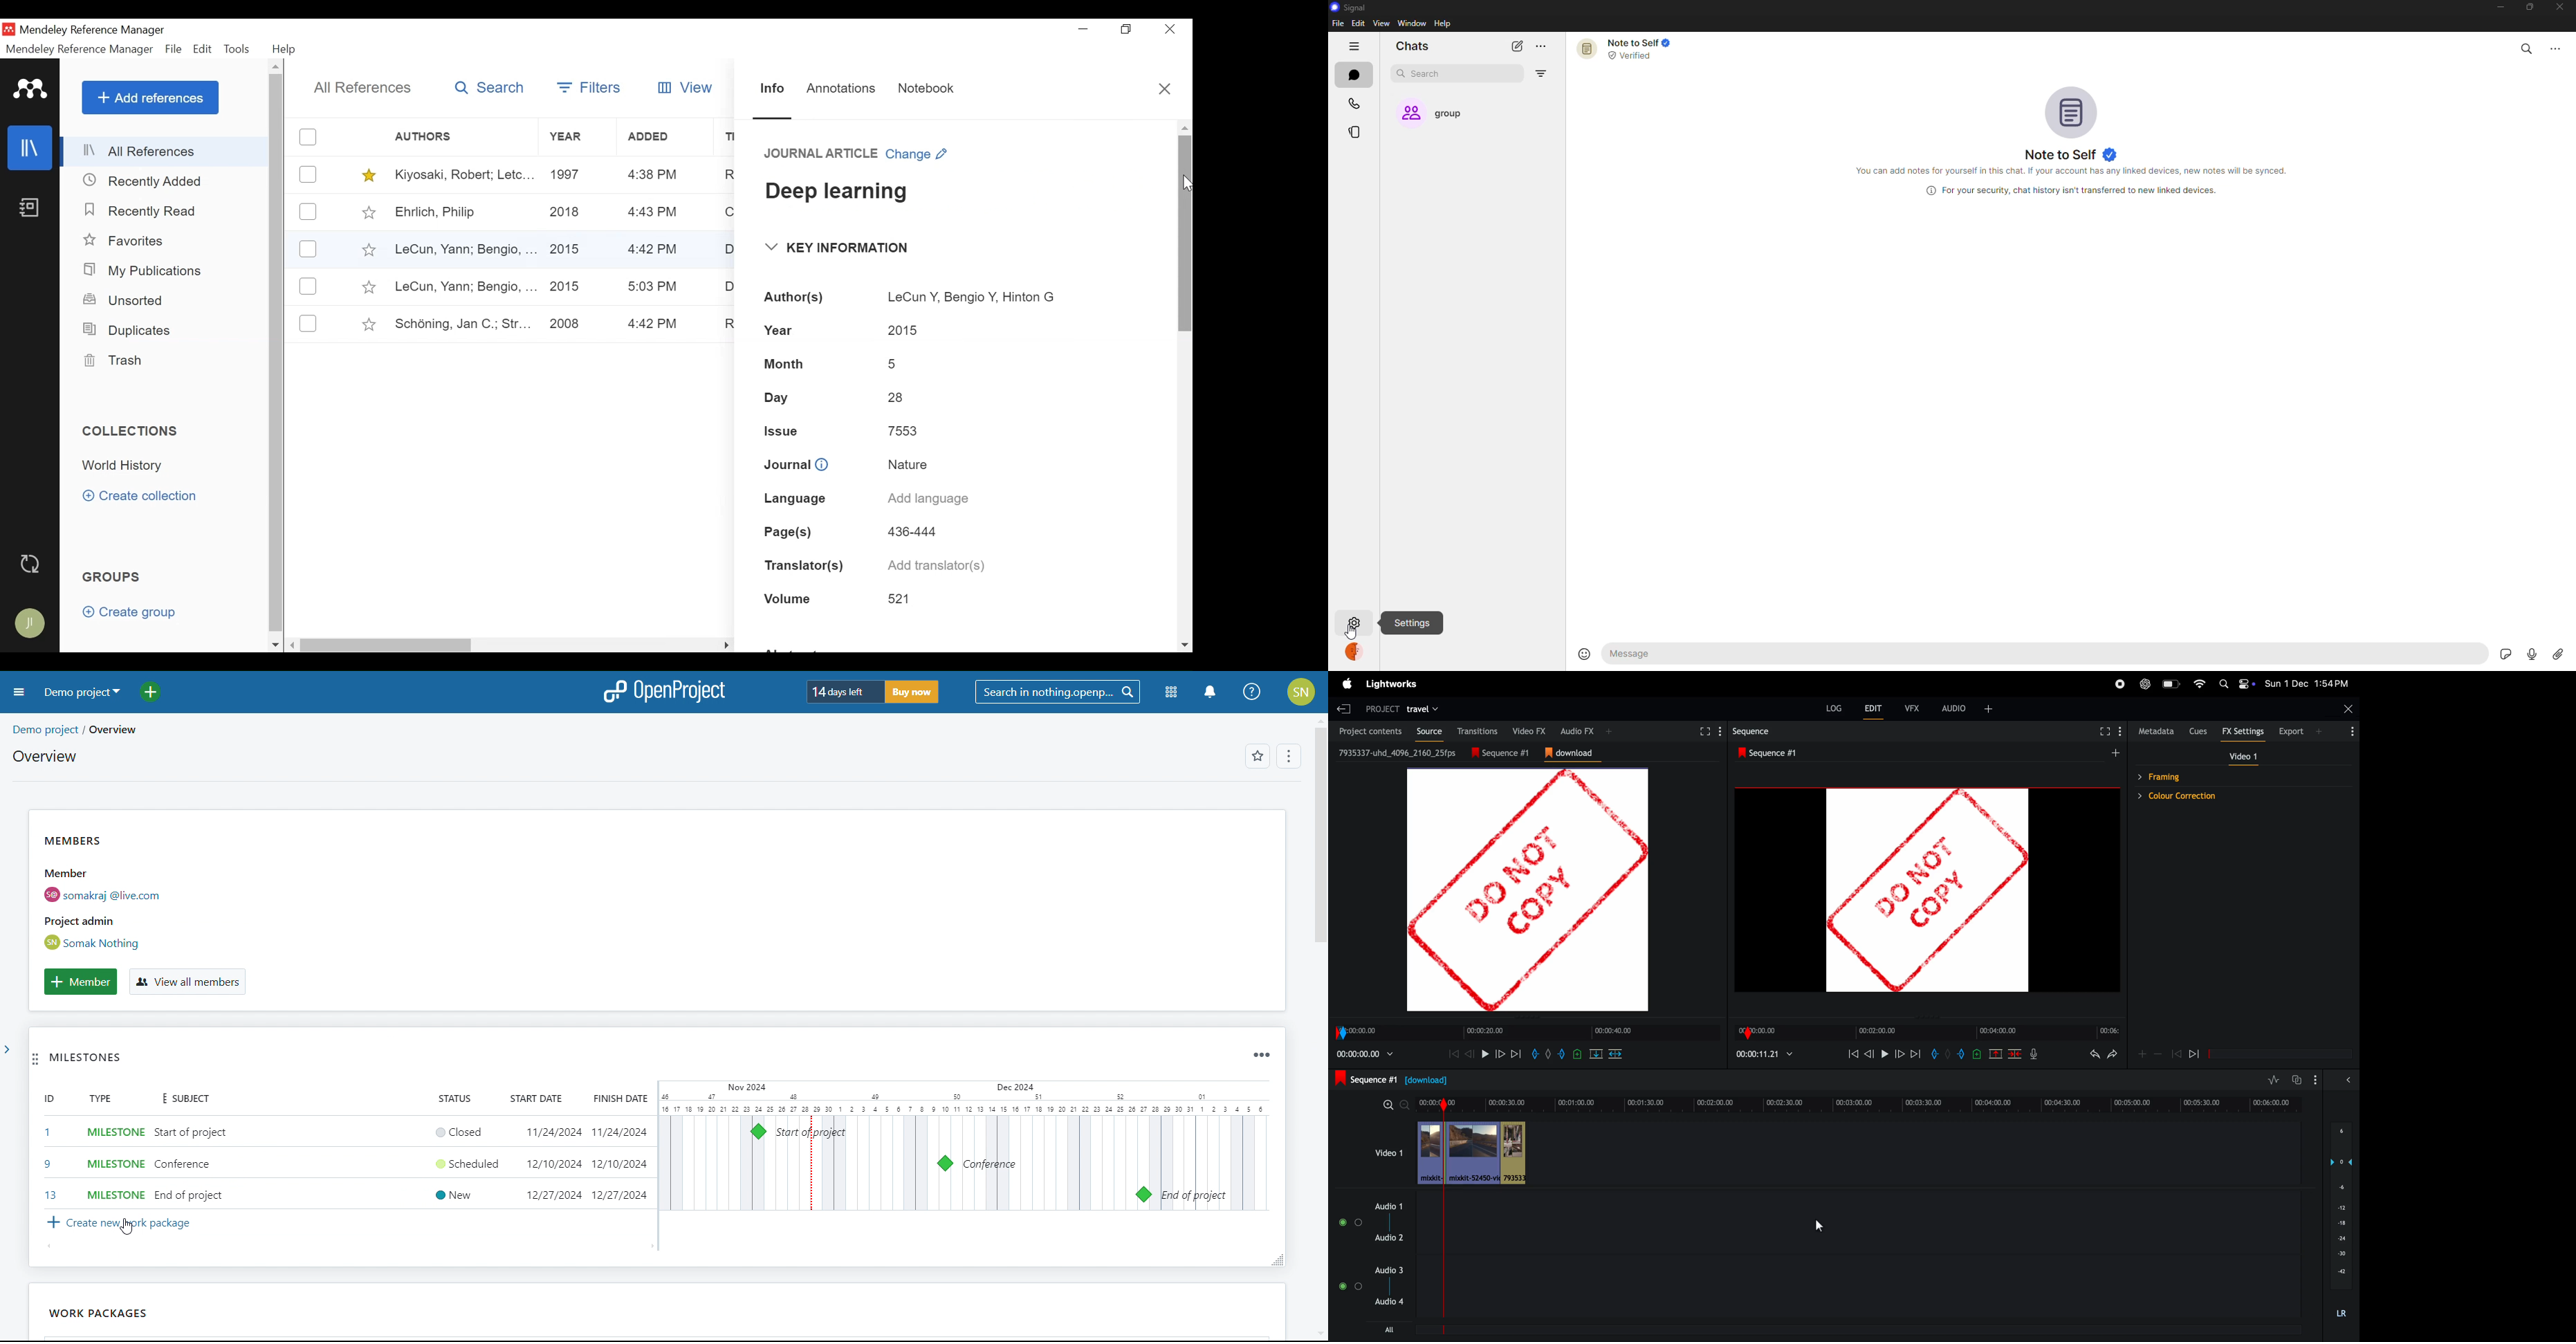 The height and width of the screenshot is (1344, 2576). I want to click on project, so click(1383, 710).